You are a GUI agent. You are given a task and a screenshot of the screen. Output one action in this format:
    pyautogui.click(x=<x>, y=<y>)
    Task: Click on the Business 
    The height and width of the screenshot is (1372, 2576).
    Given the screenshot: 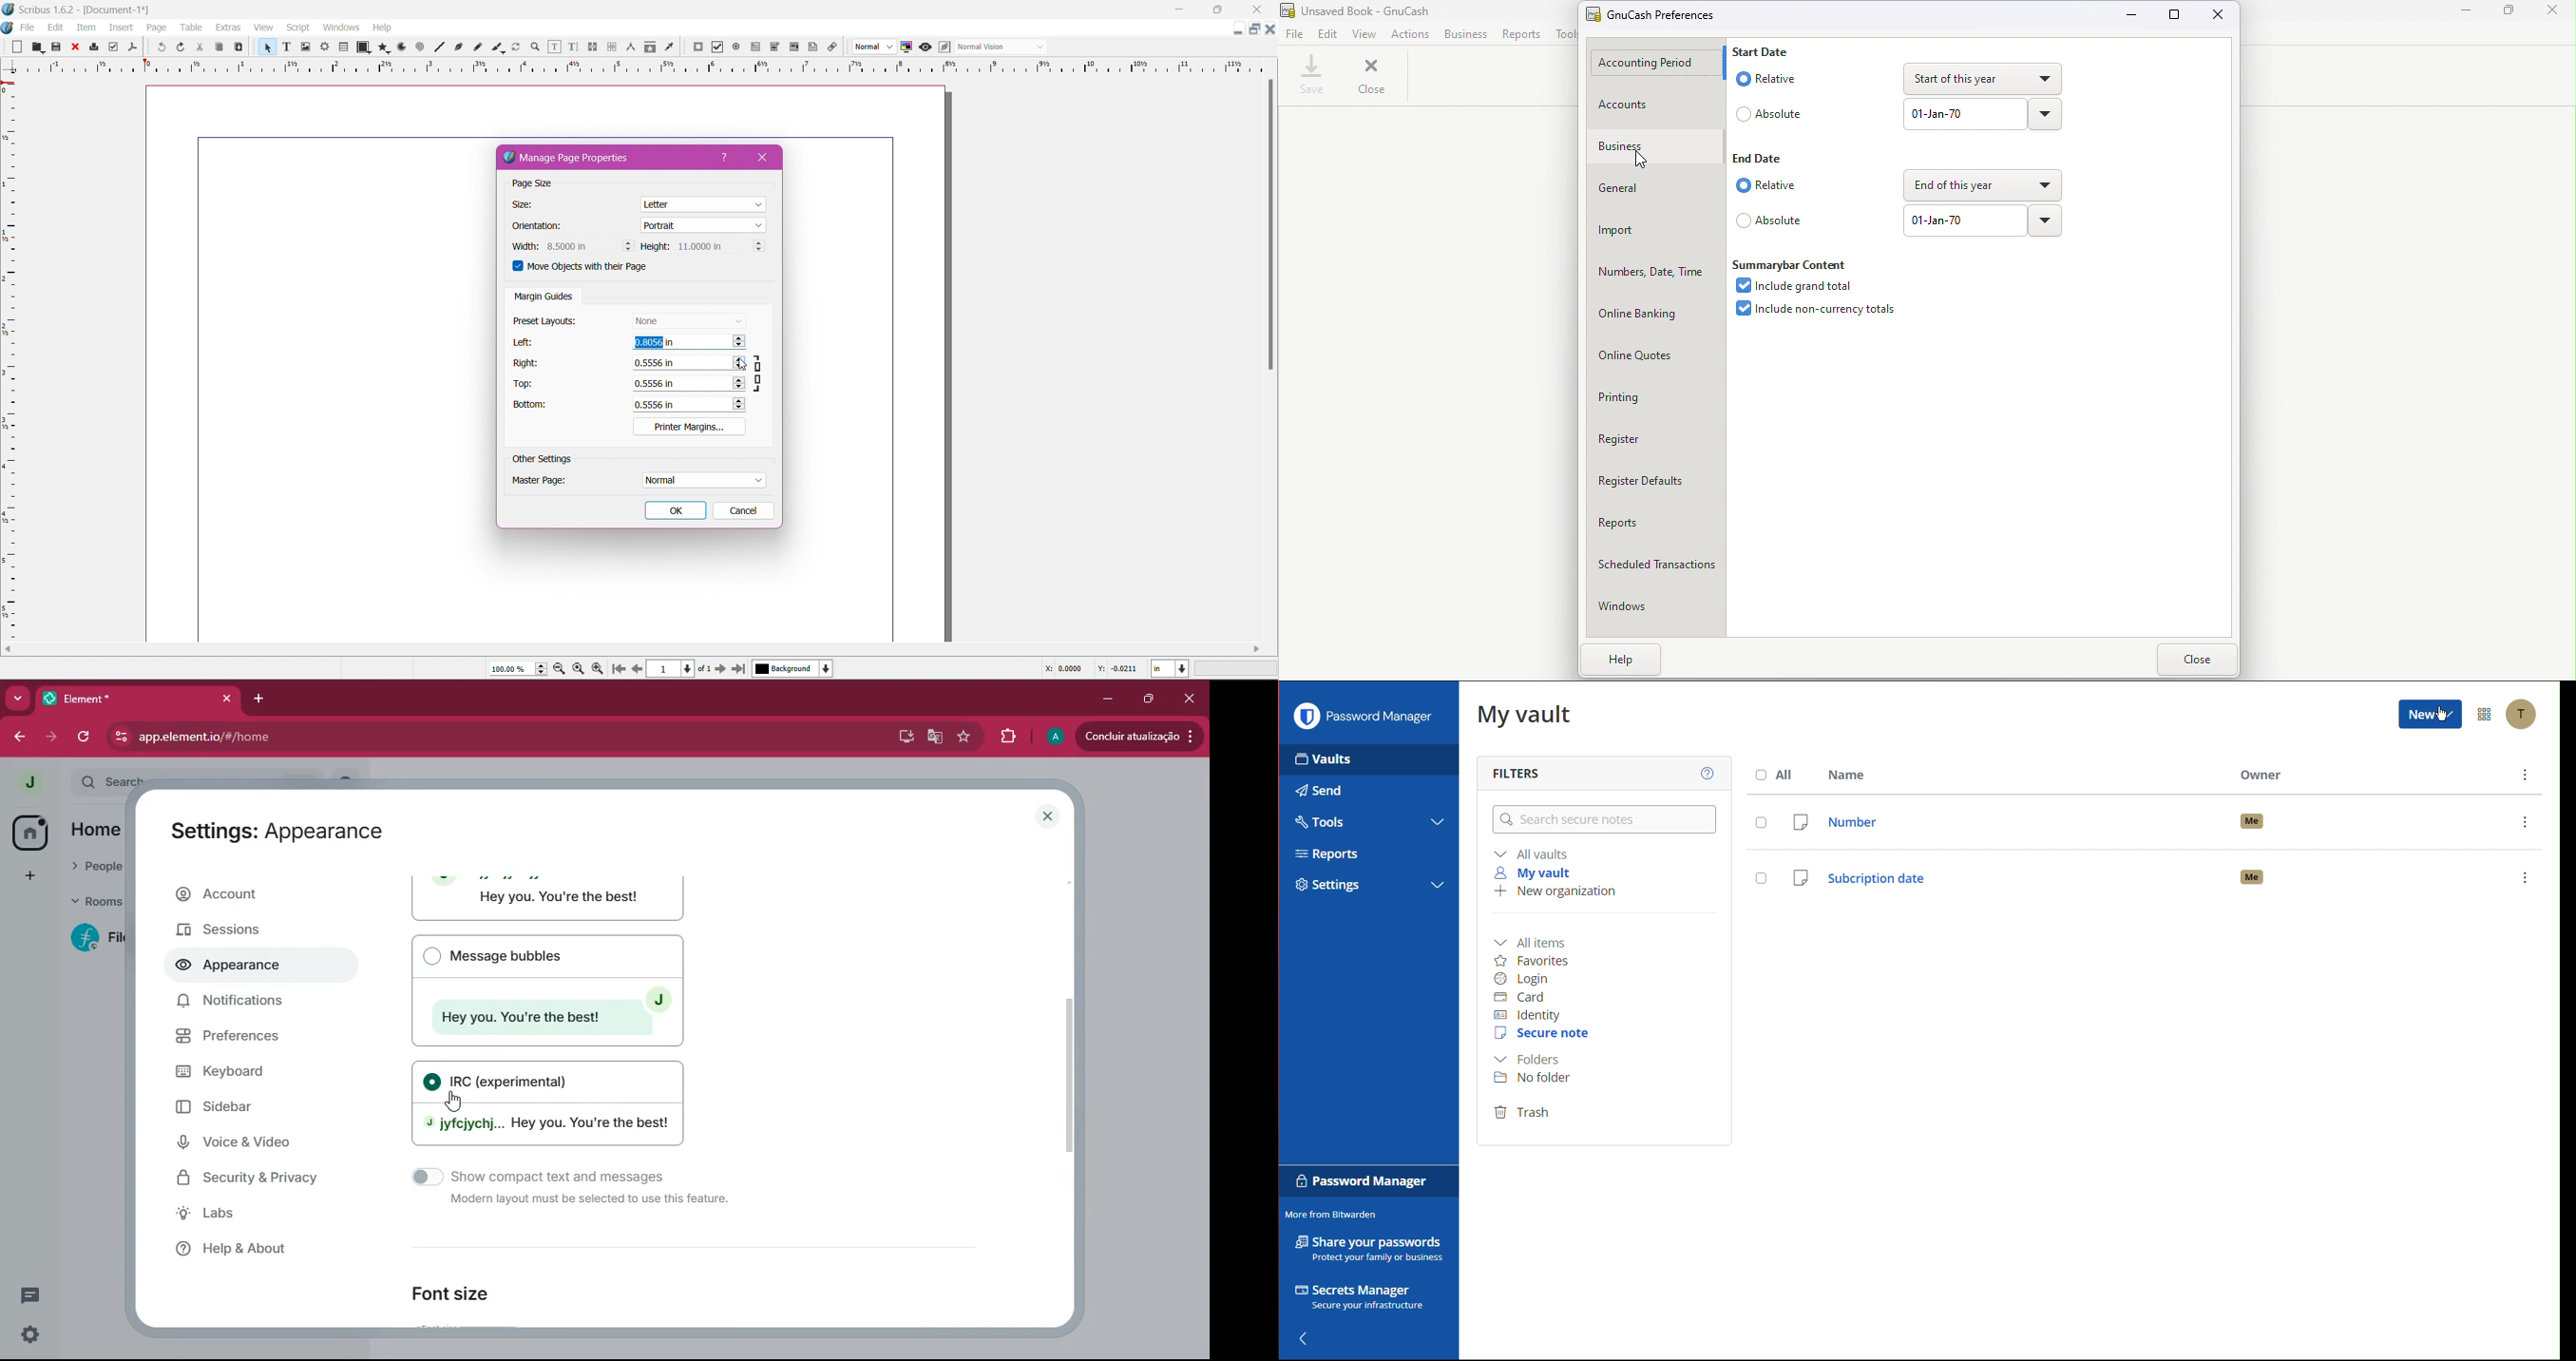 What is the action you would take?
    pyautogui.click(x=1652, y=148)
    